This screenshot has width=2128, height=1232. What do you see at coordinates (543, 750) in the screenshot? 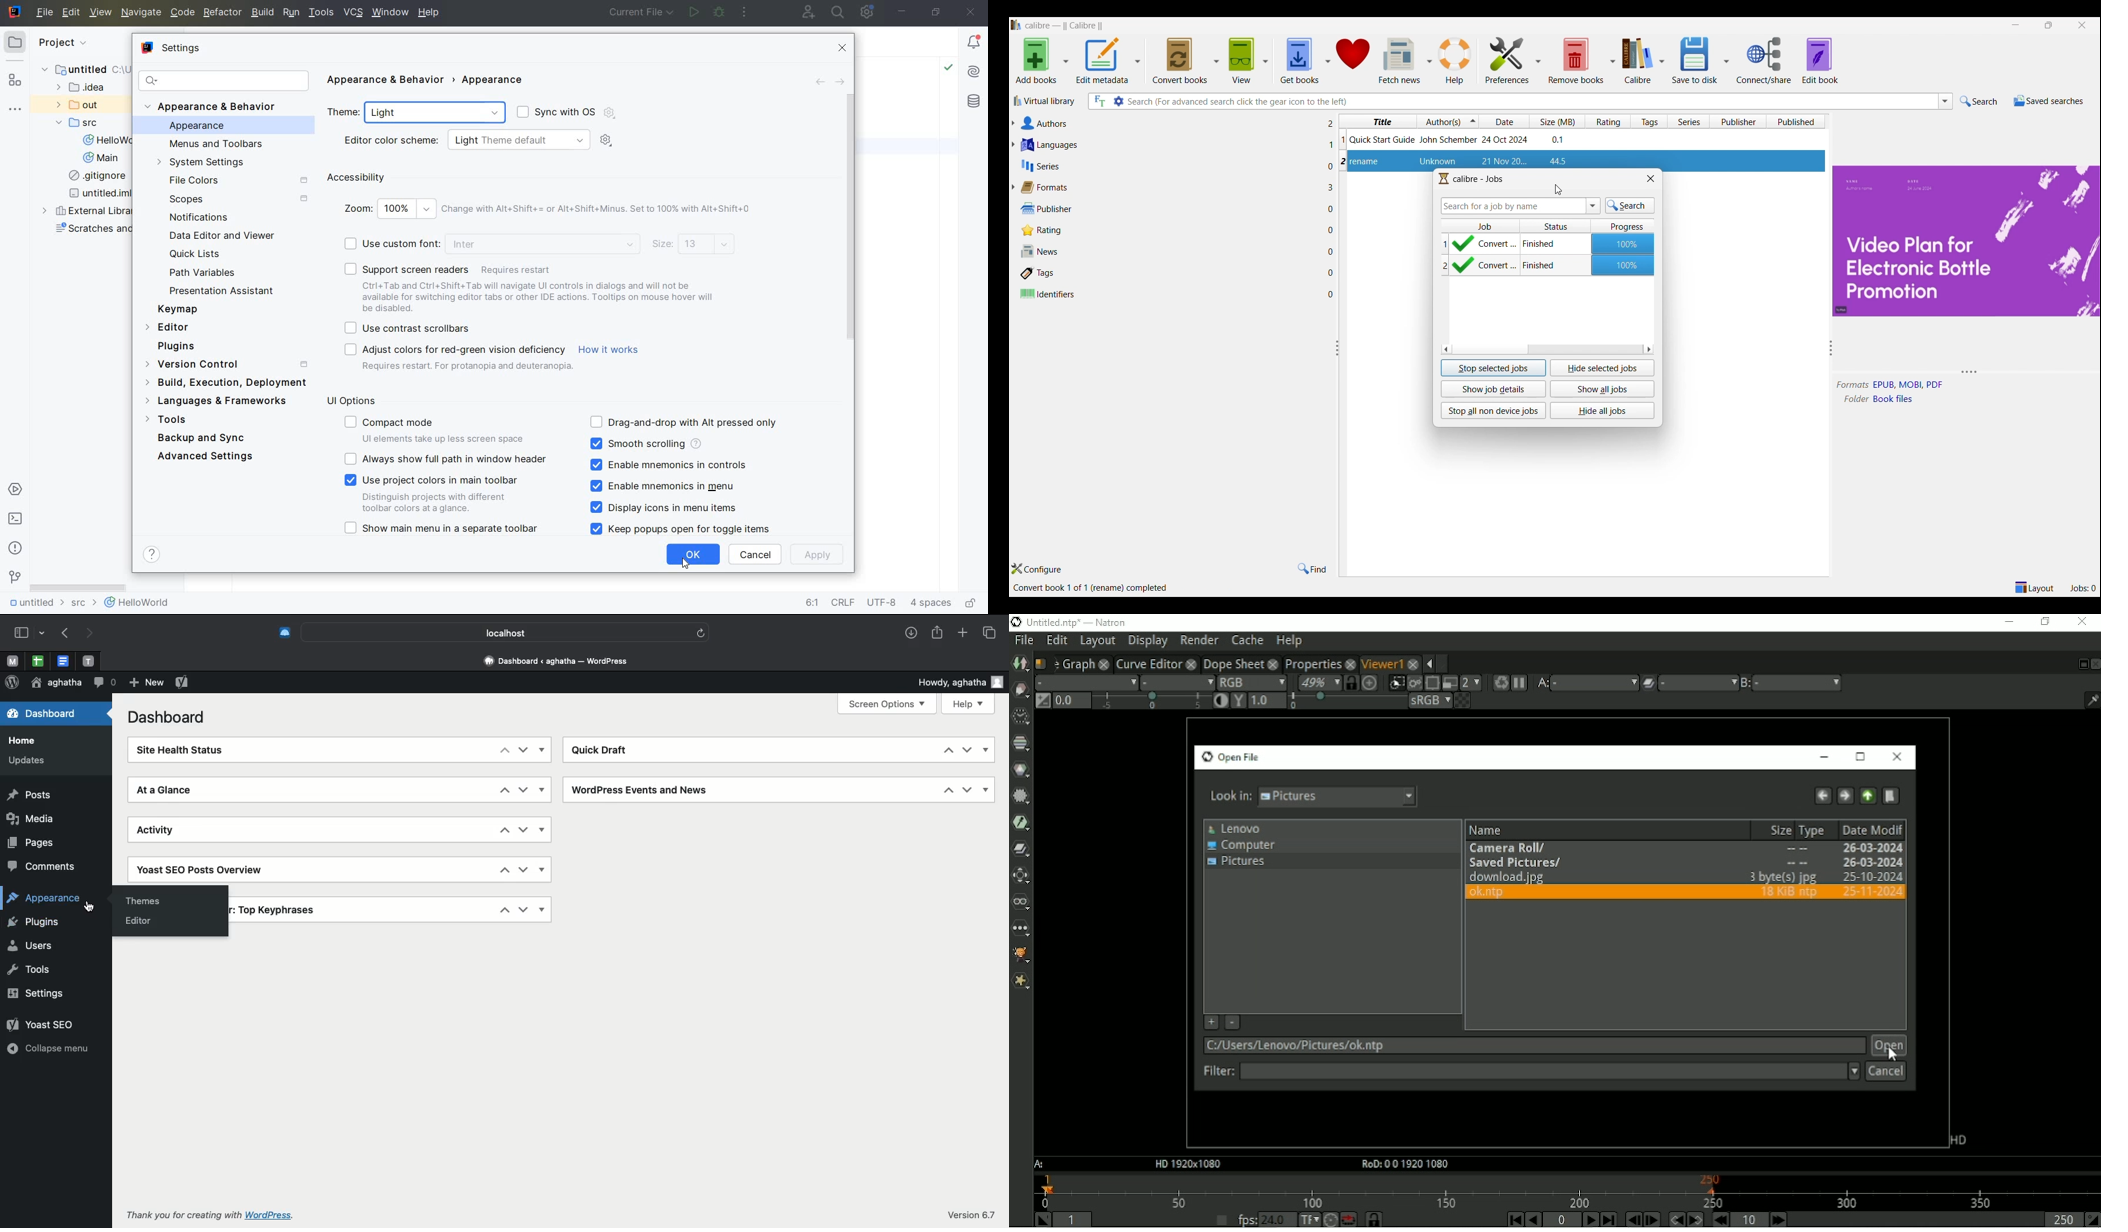
I see `Show` at bounding box center [543, 750].